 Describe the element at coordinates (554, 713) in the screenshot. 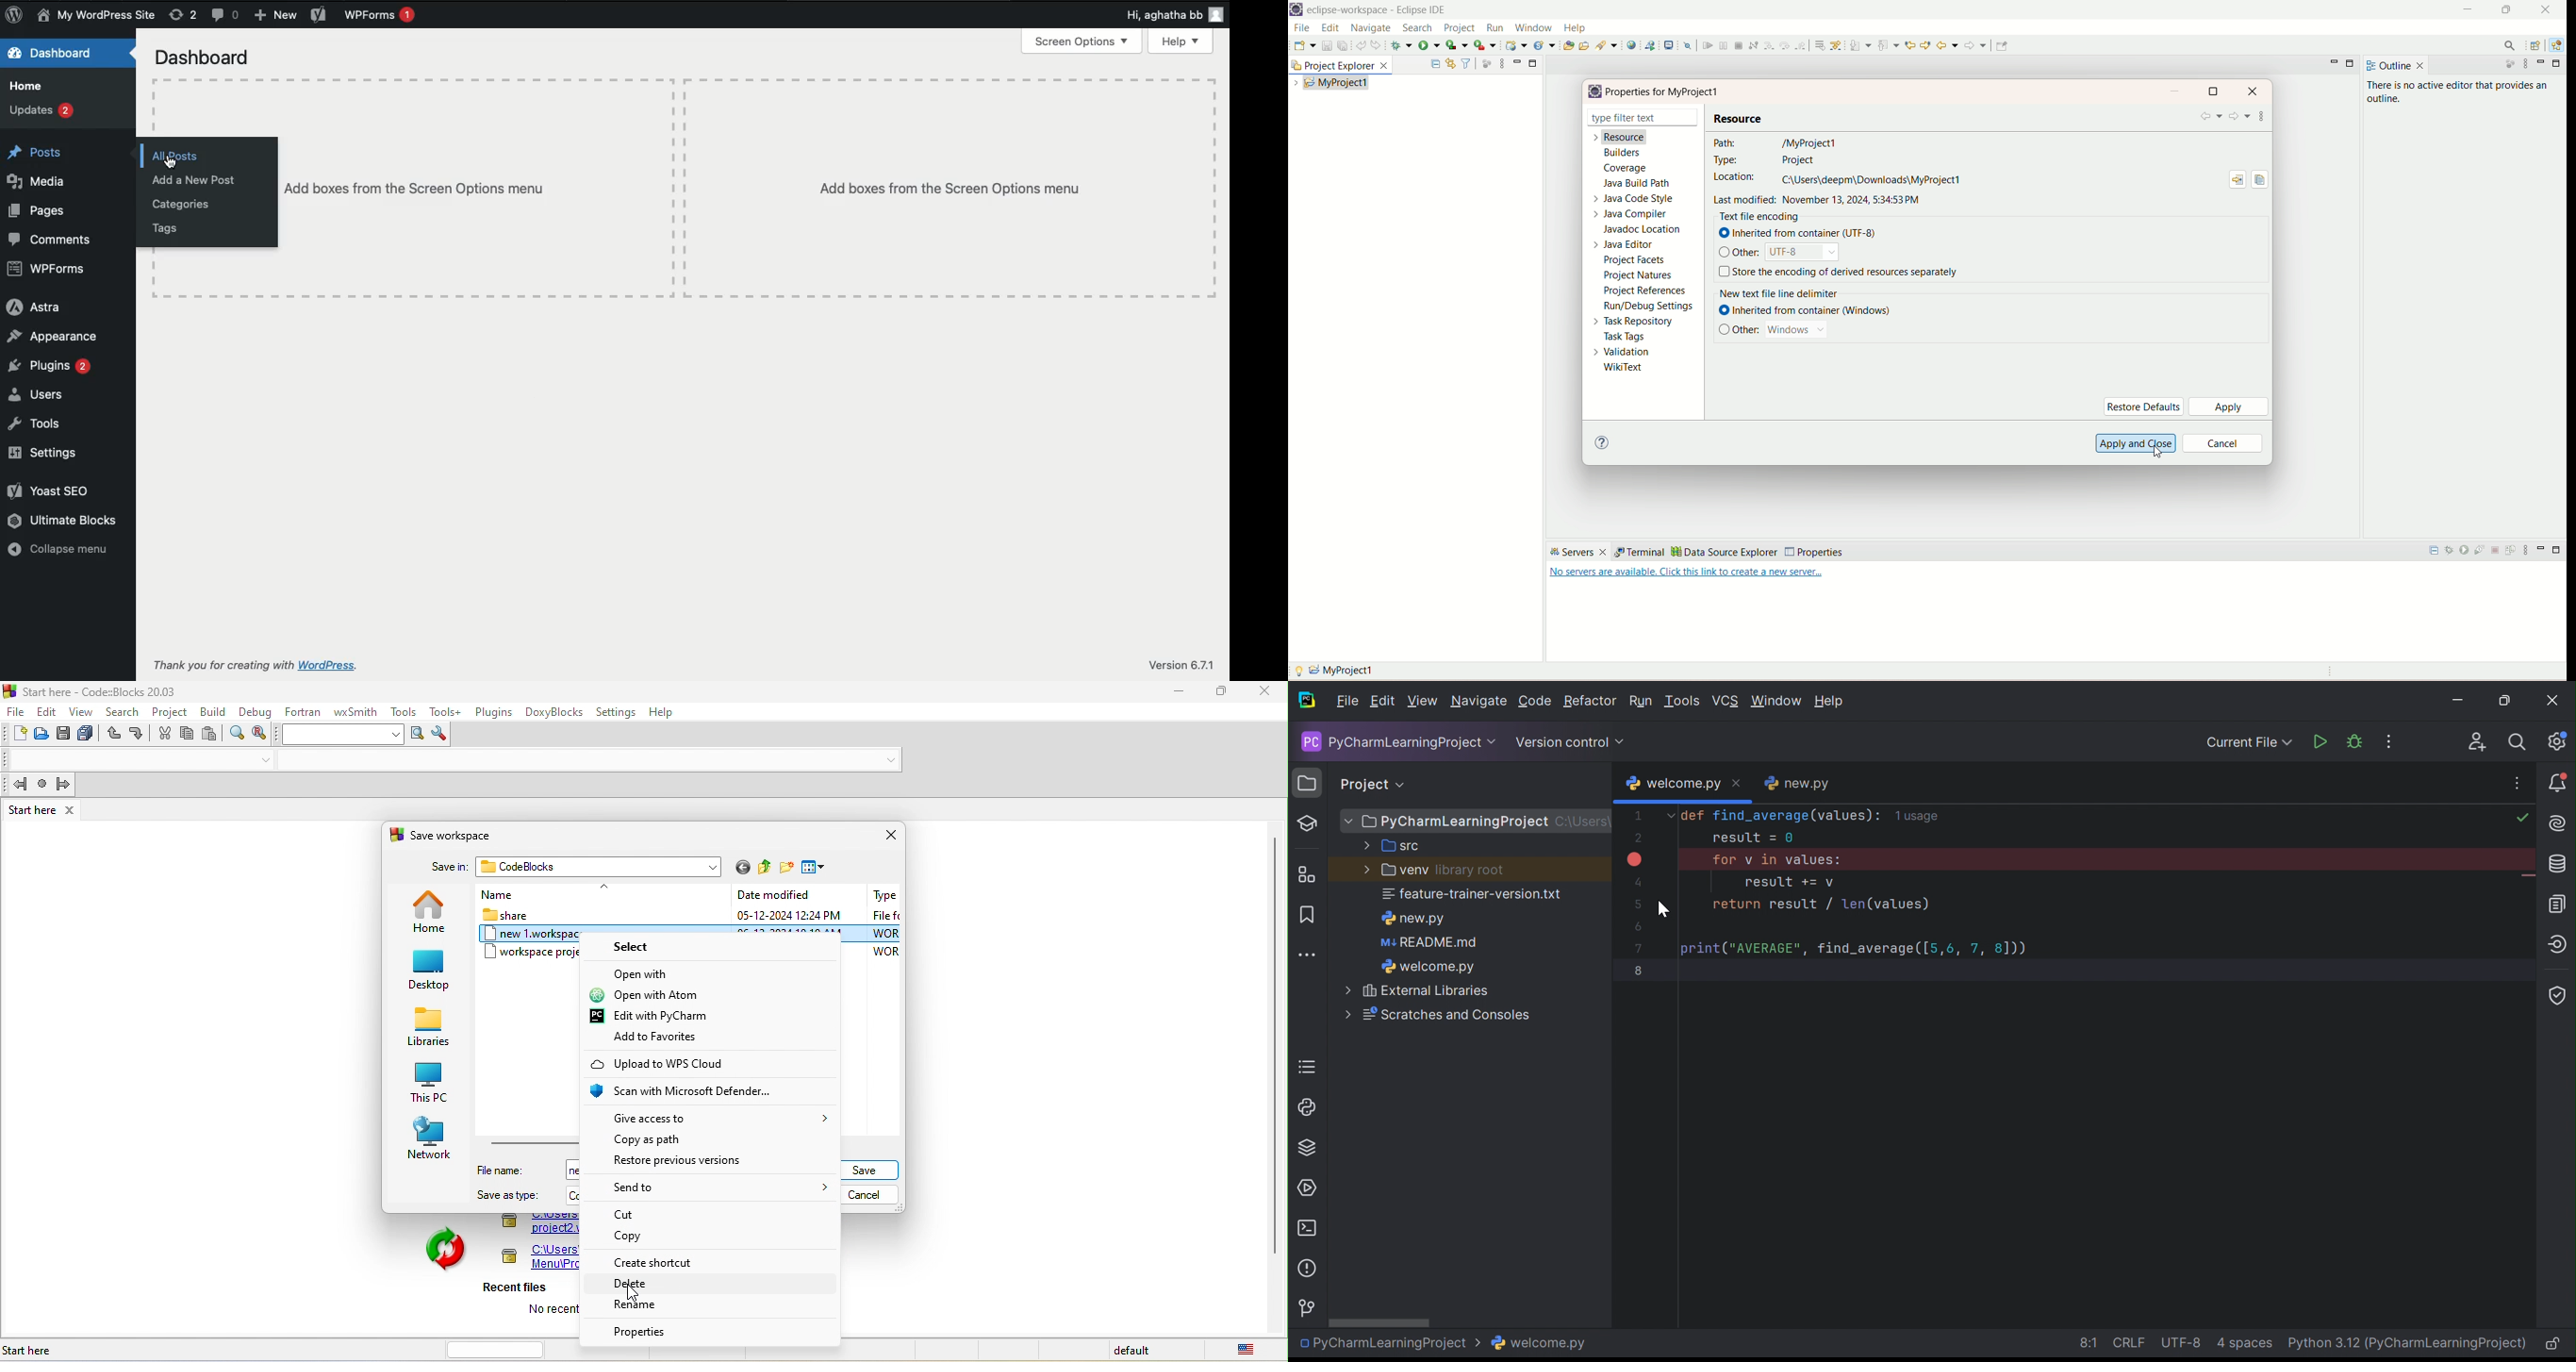

I see `doxyblocks` at that location.